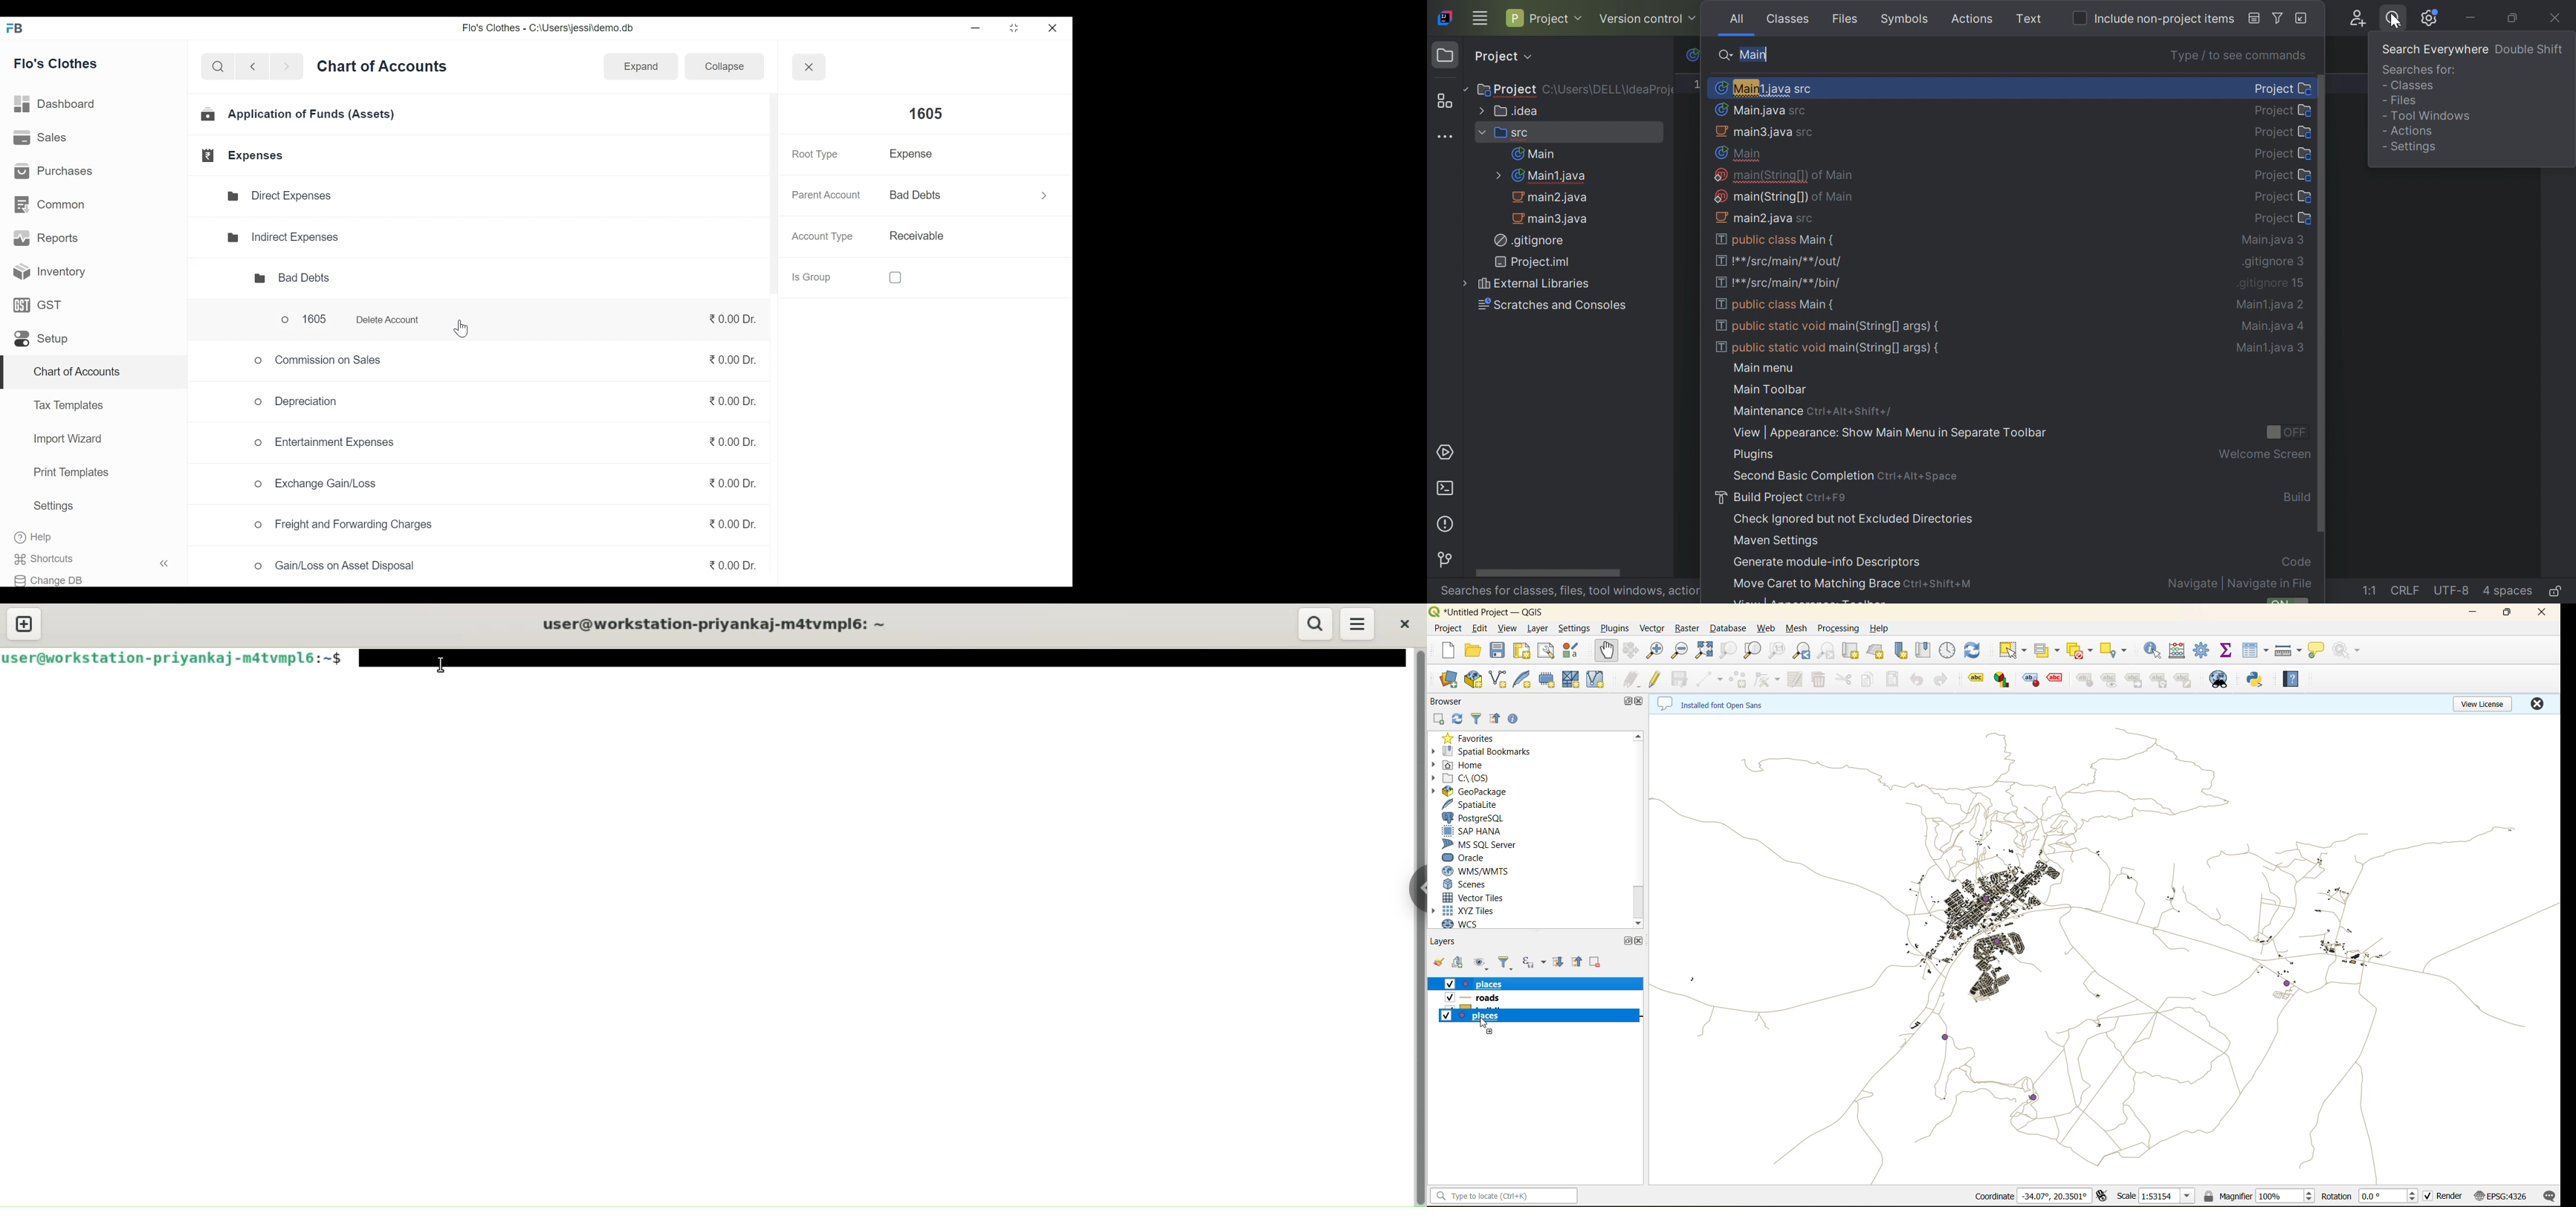  What do you see at coordinates (1777, 542) in the screenshot?
I see `Maven Settings` at bounding box center [1777, 542].